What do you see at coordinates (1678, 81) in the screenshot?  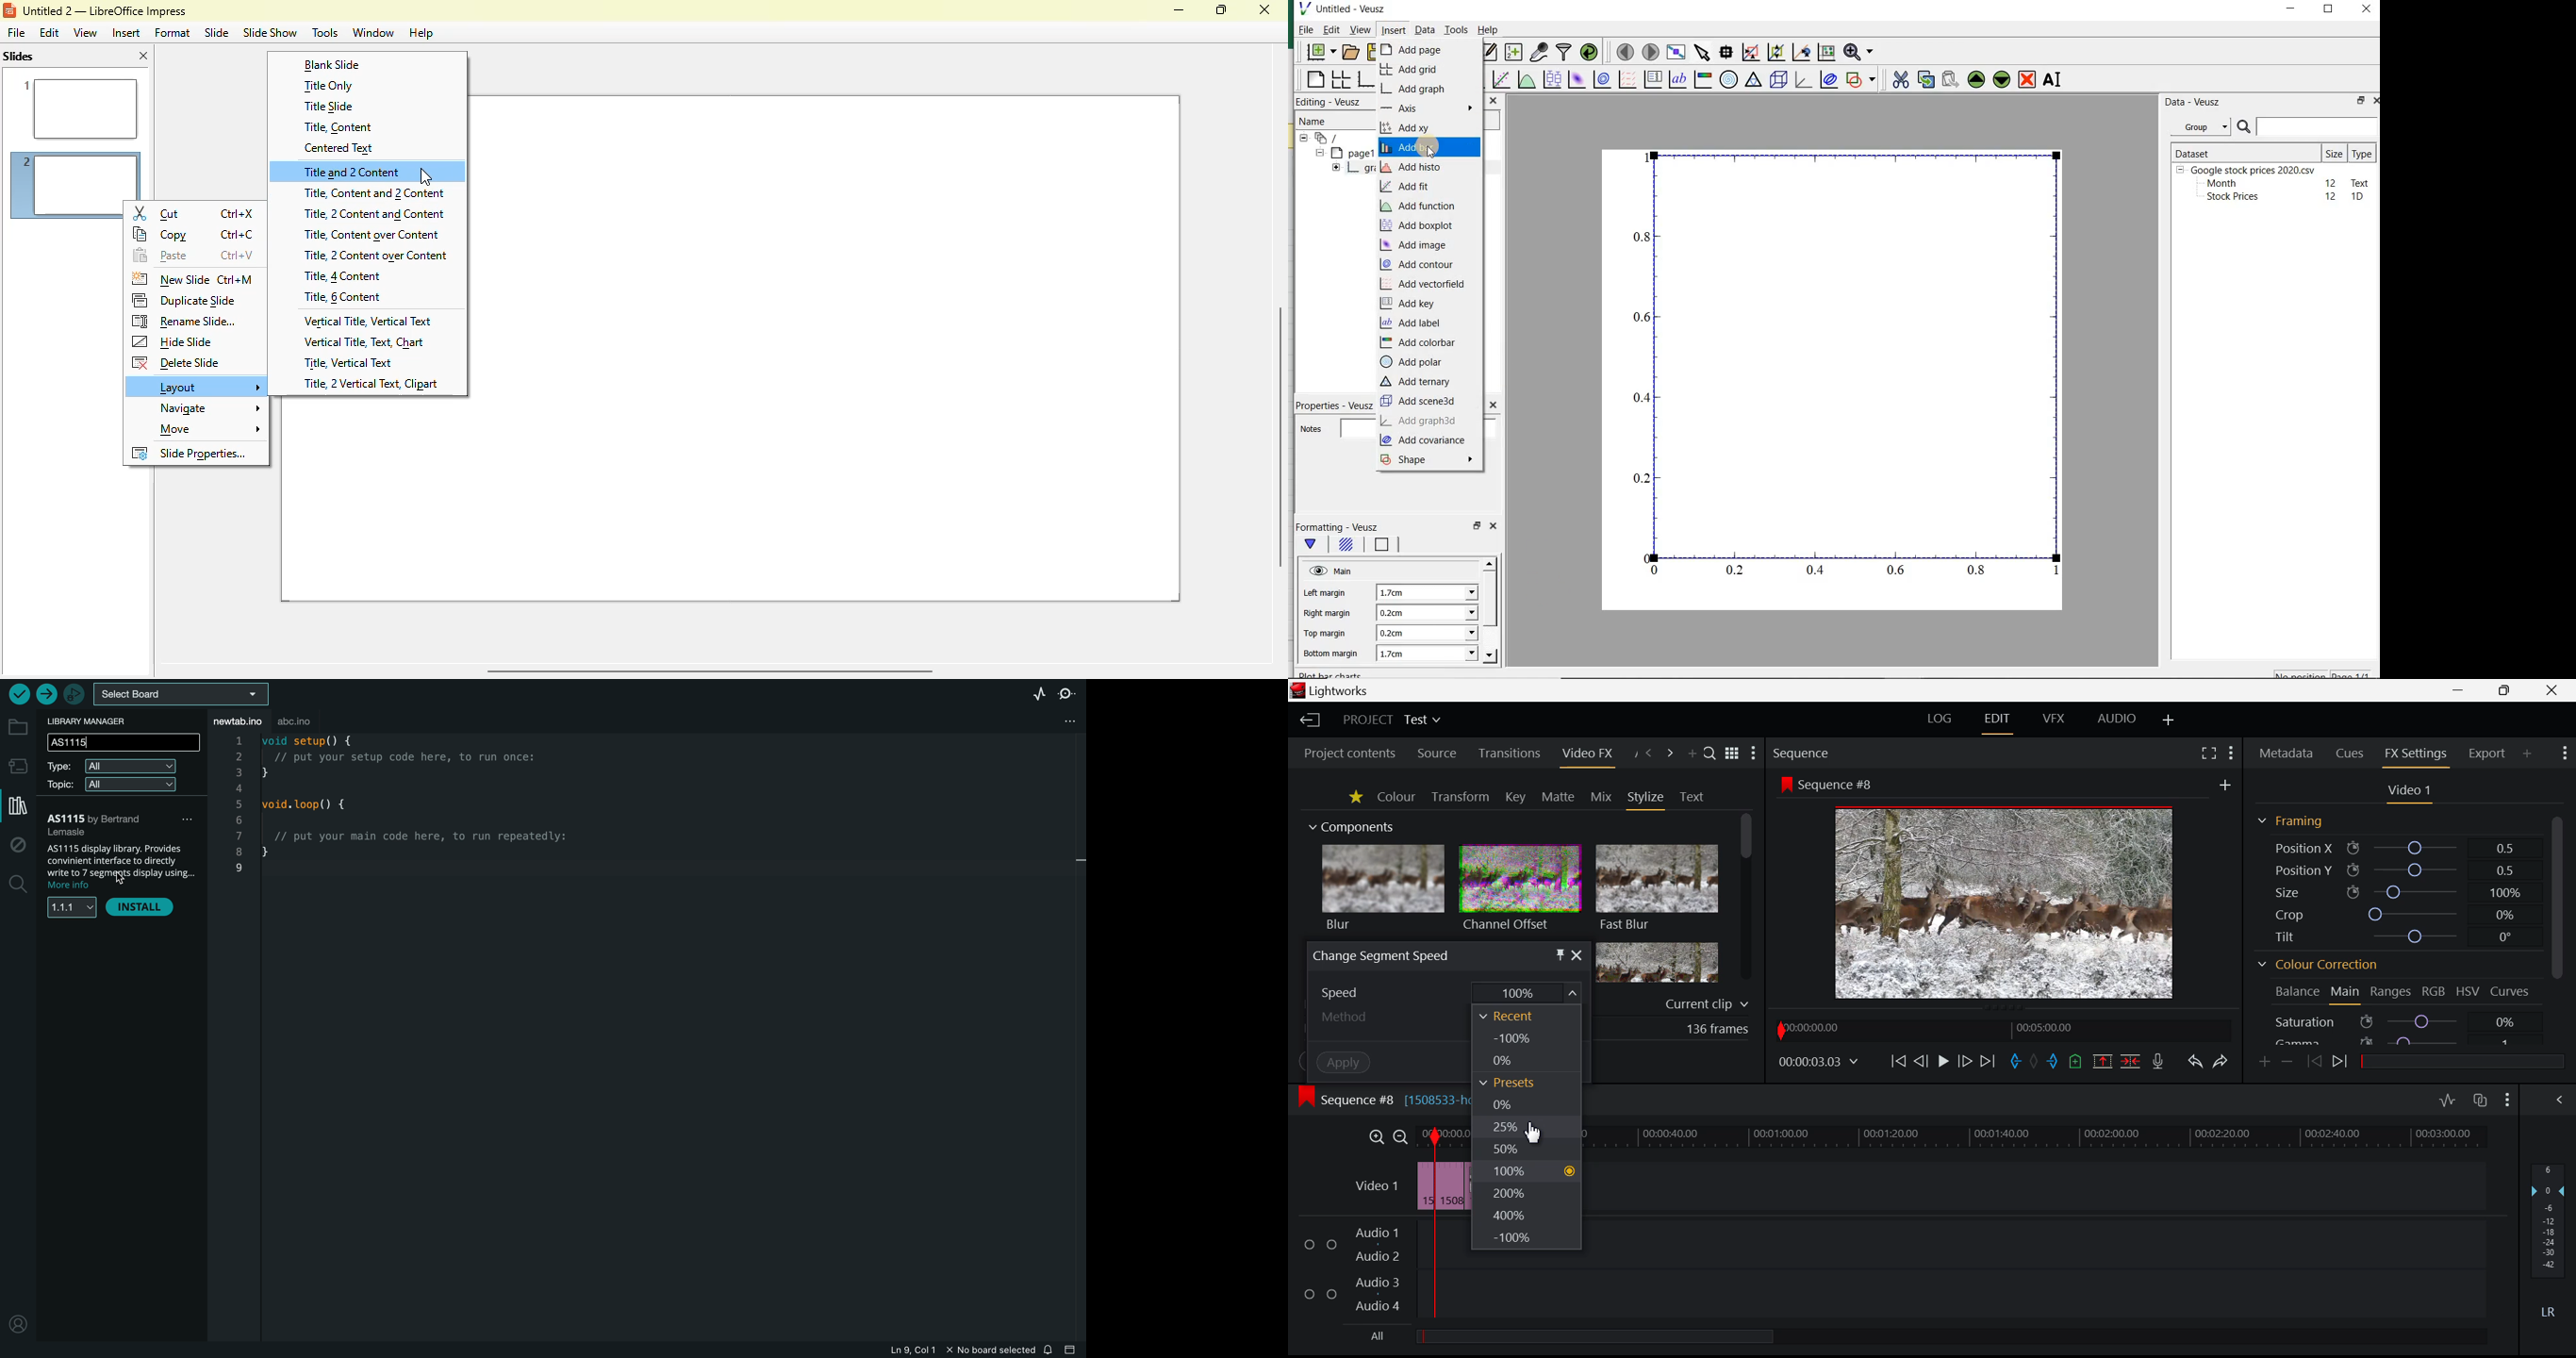 I see `text label` at bounding box center [1678, 81].